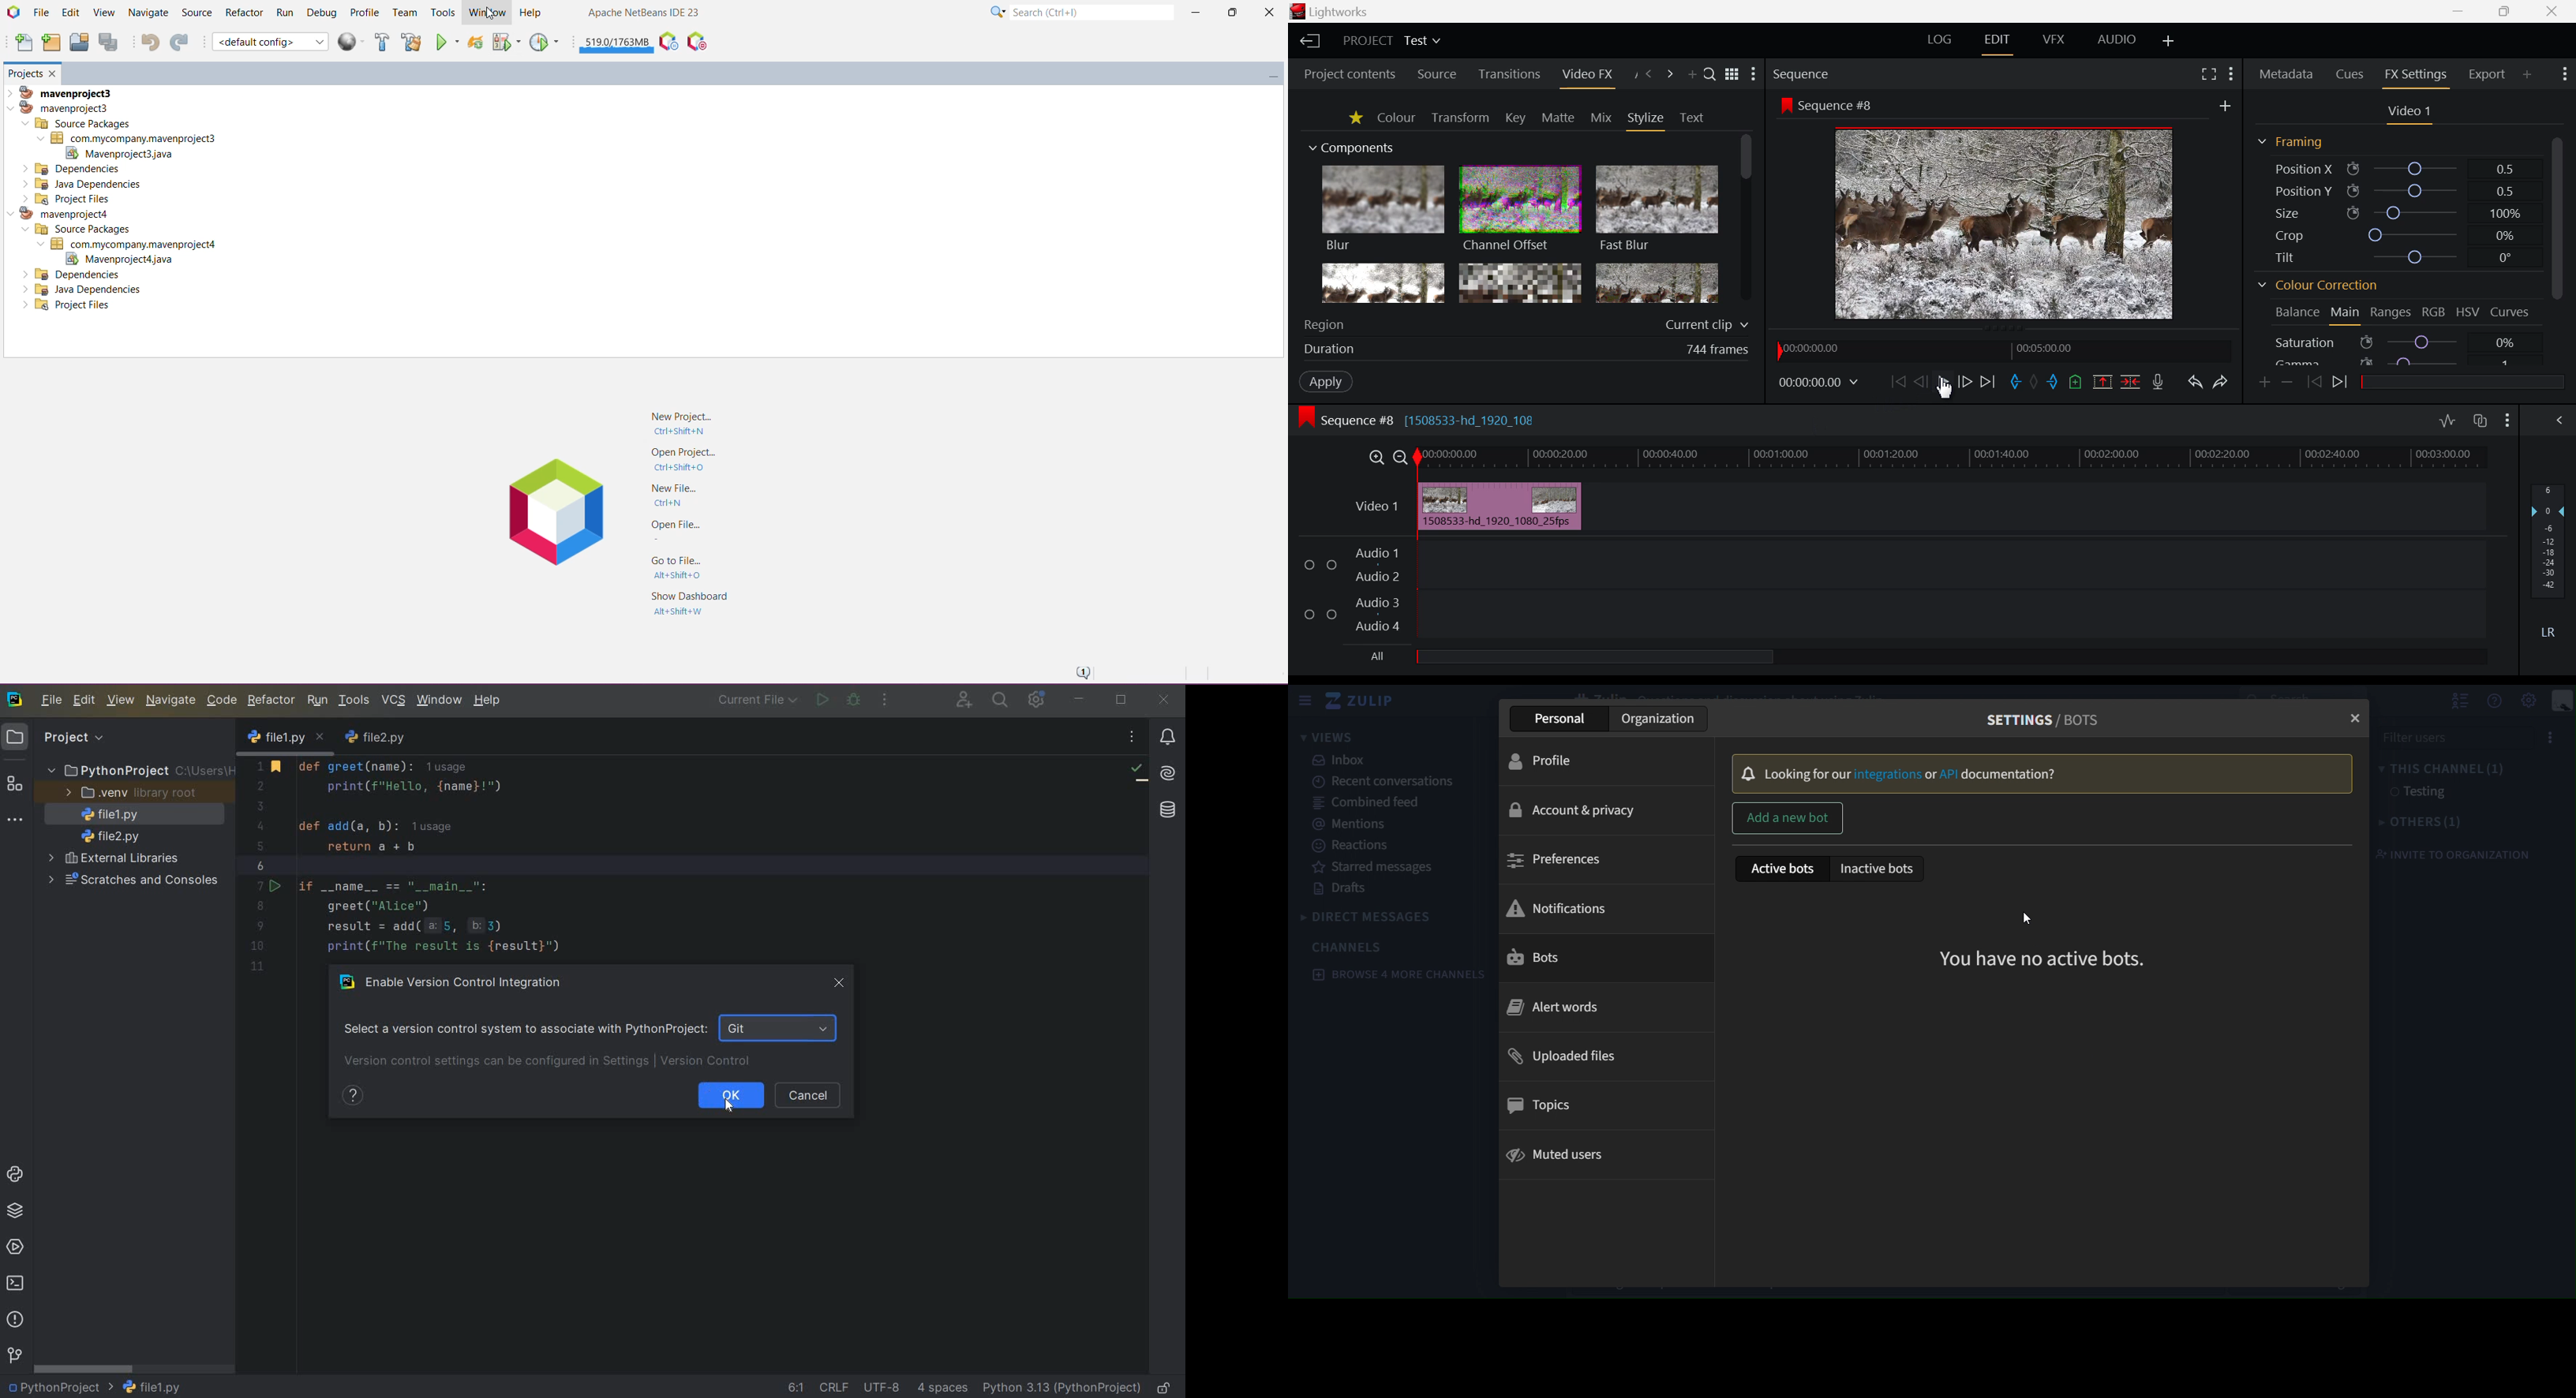  What do you see at coordinates (14, 1355) in the screenshot?
I see `Version control` at bounding box center [14, 1355].